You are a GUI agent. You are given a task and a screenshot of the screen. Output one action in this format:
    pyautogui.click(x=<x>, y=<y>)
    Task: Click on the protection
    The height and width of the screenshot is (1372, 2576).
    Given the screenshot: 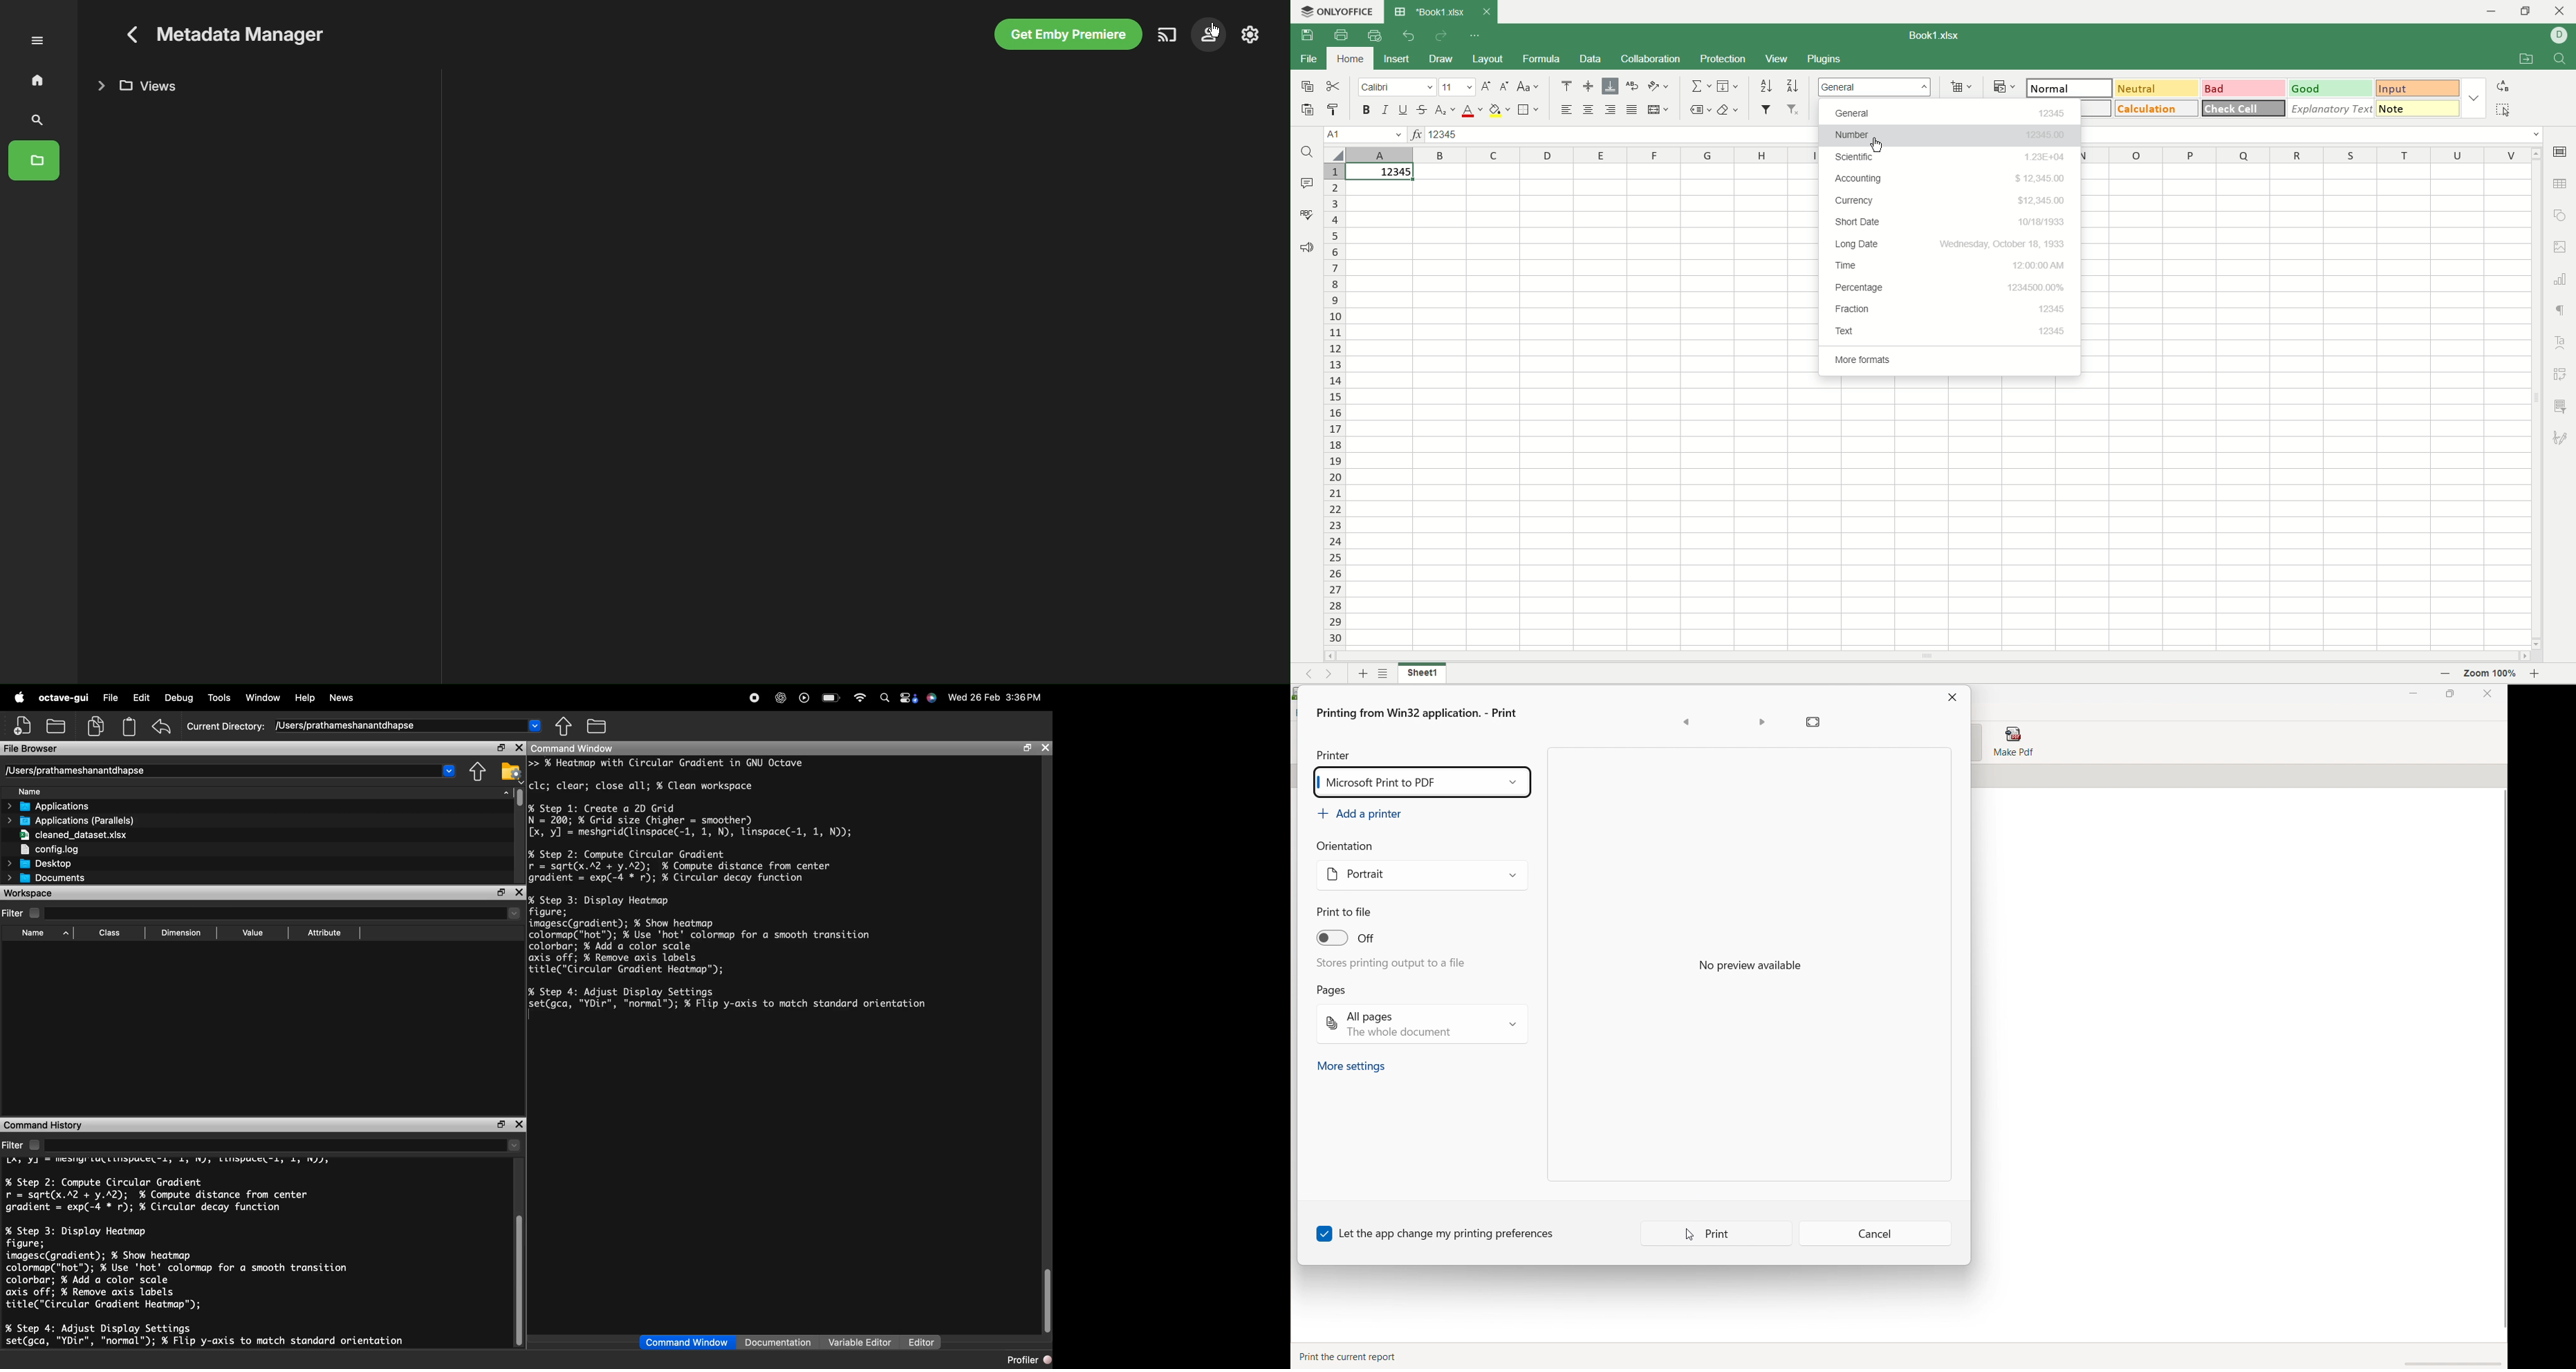 What is the action you would take?
    pyautogui.click(x=1722, y=58)
    